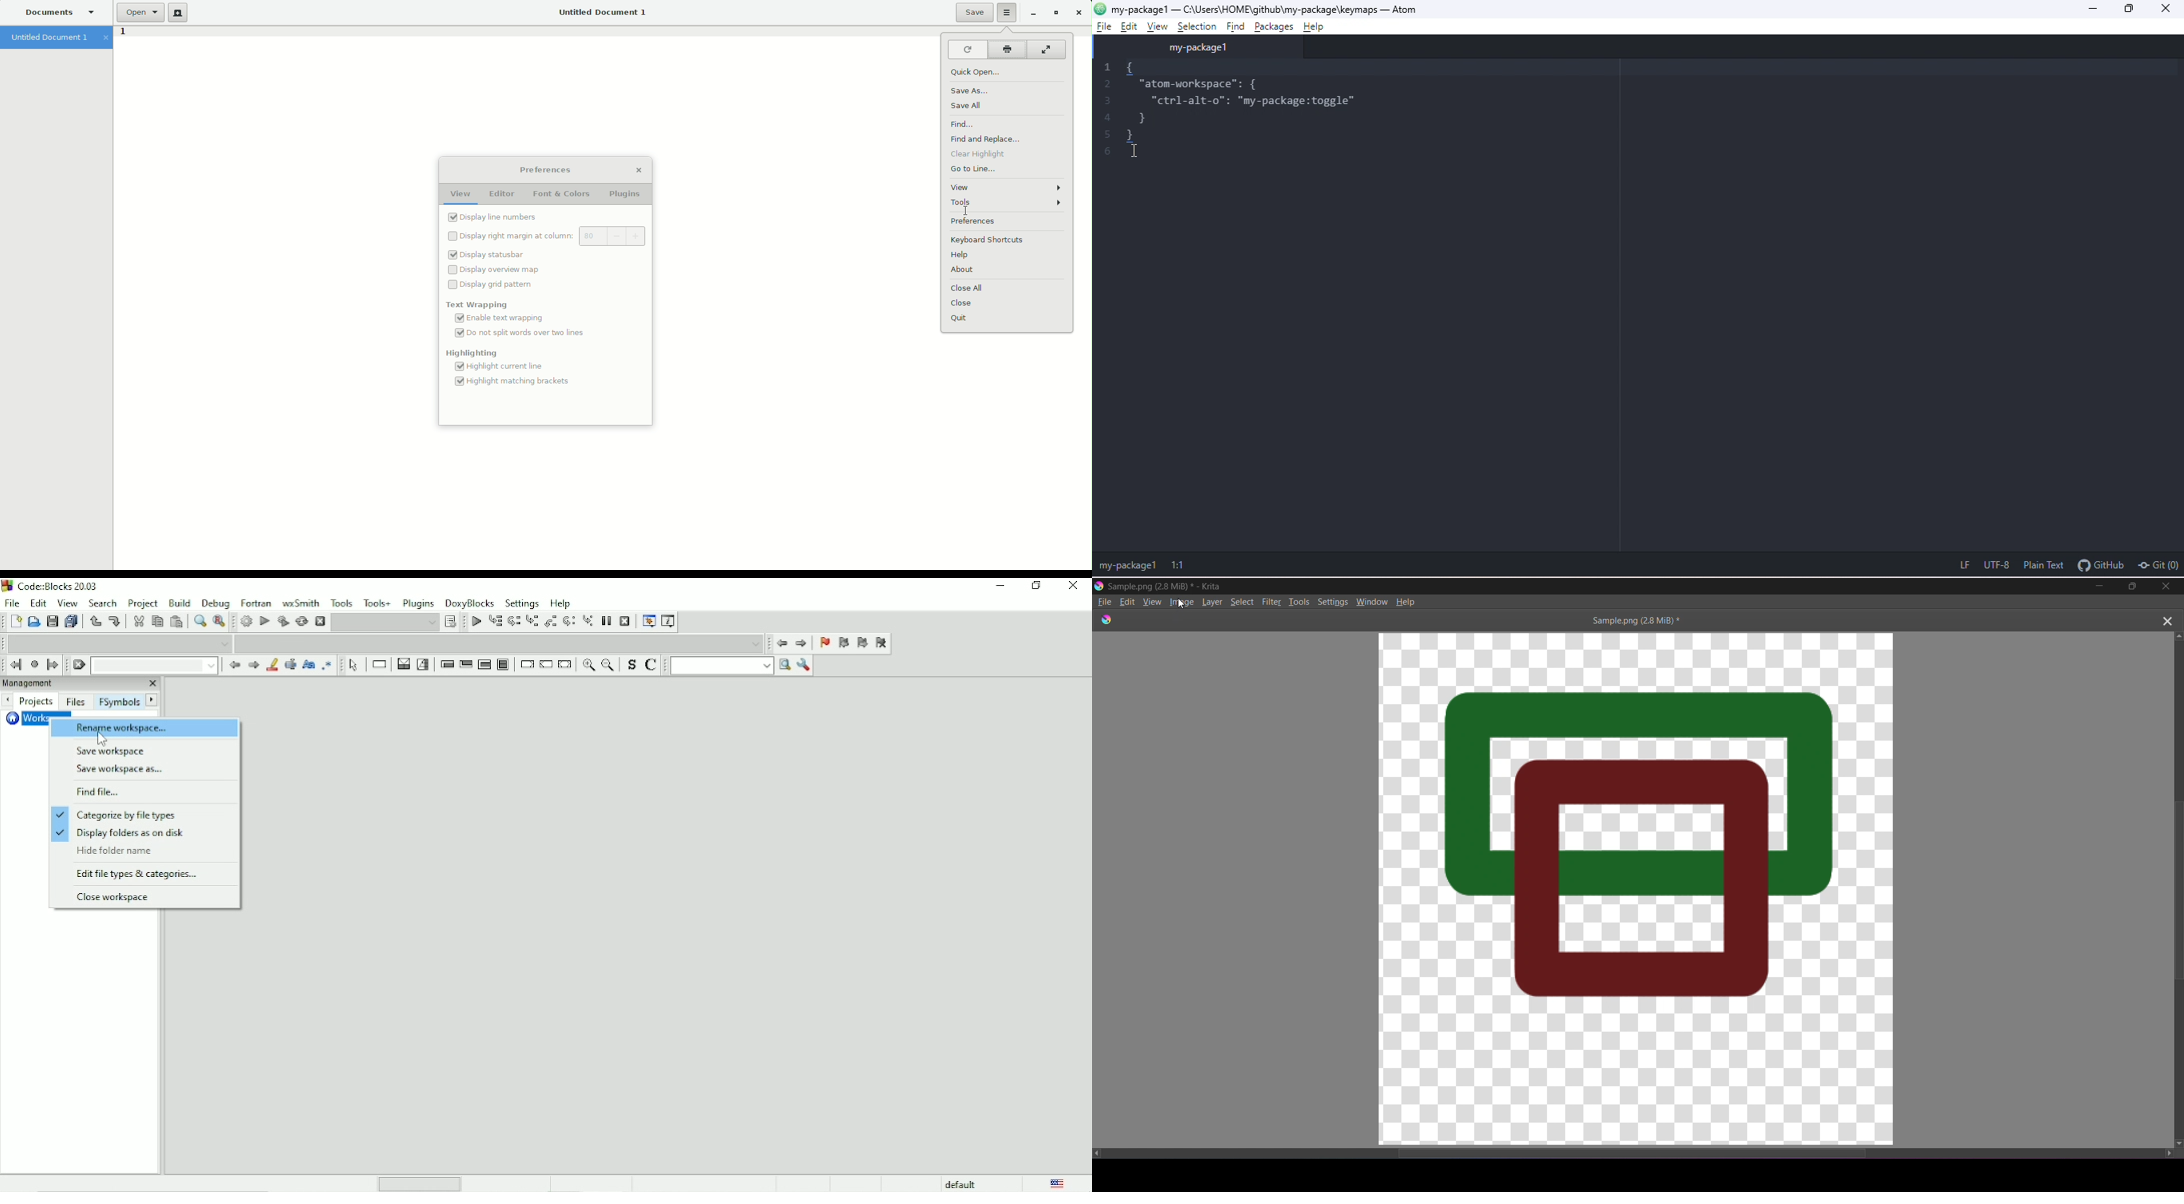 The image size is (2184, 1204). Describe the element at coordinates (377, 665) in the screenshot. I see `Instruction` at that location.